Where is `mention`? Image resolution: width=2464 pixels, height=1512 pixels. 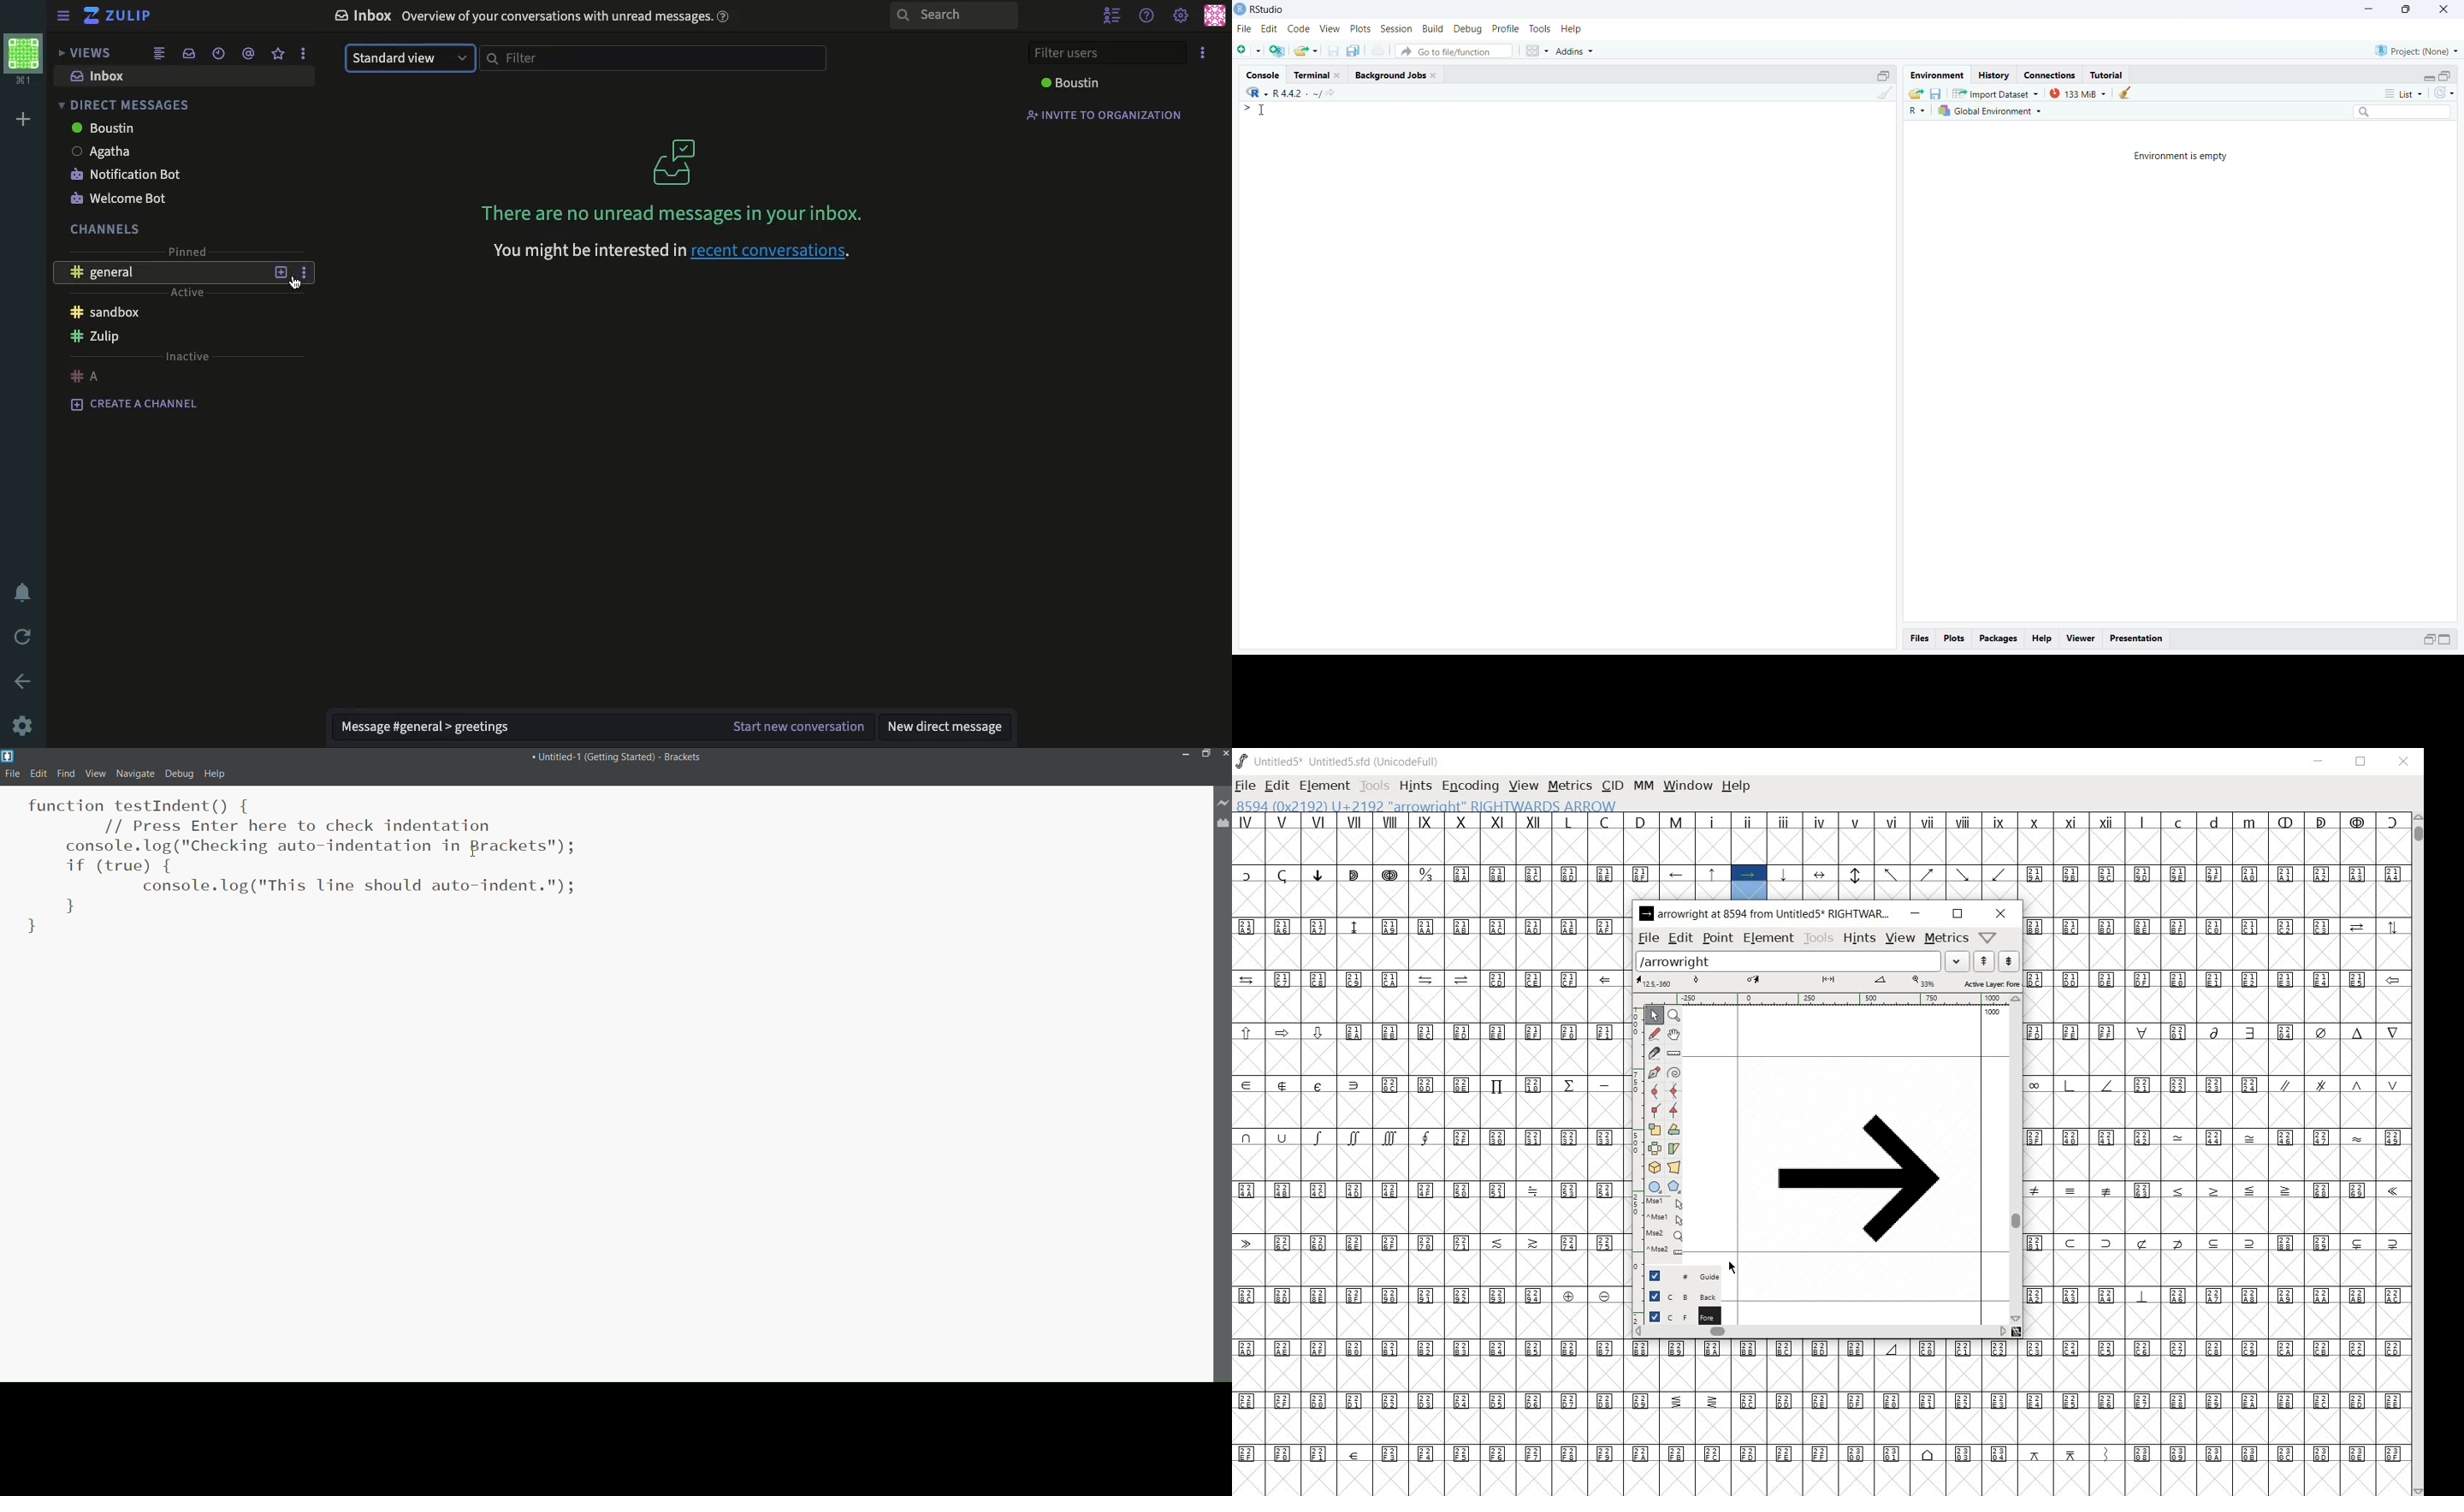
mention is located at coordinates (249, 53).